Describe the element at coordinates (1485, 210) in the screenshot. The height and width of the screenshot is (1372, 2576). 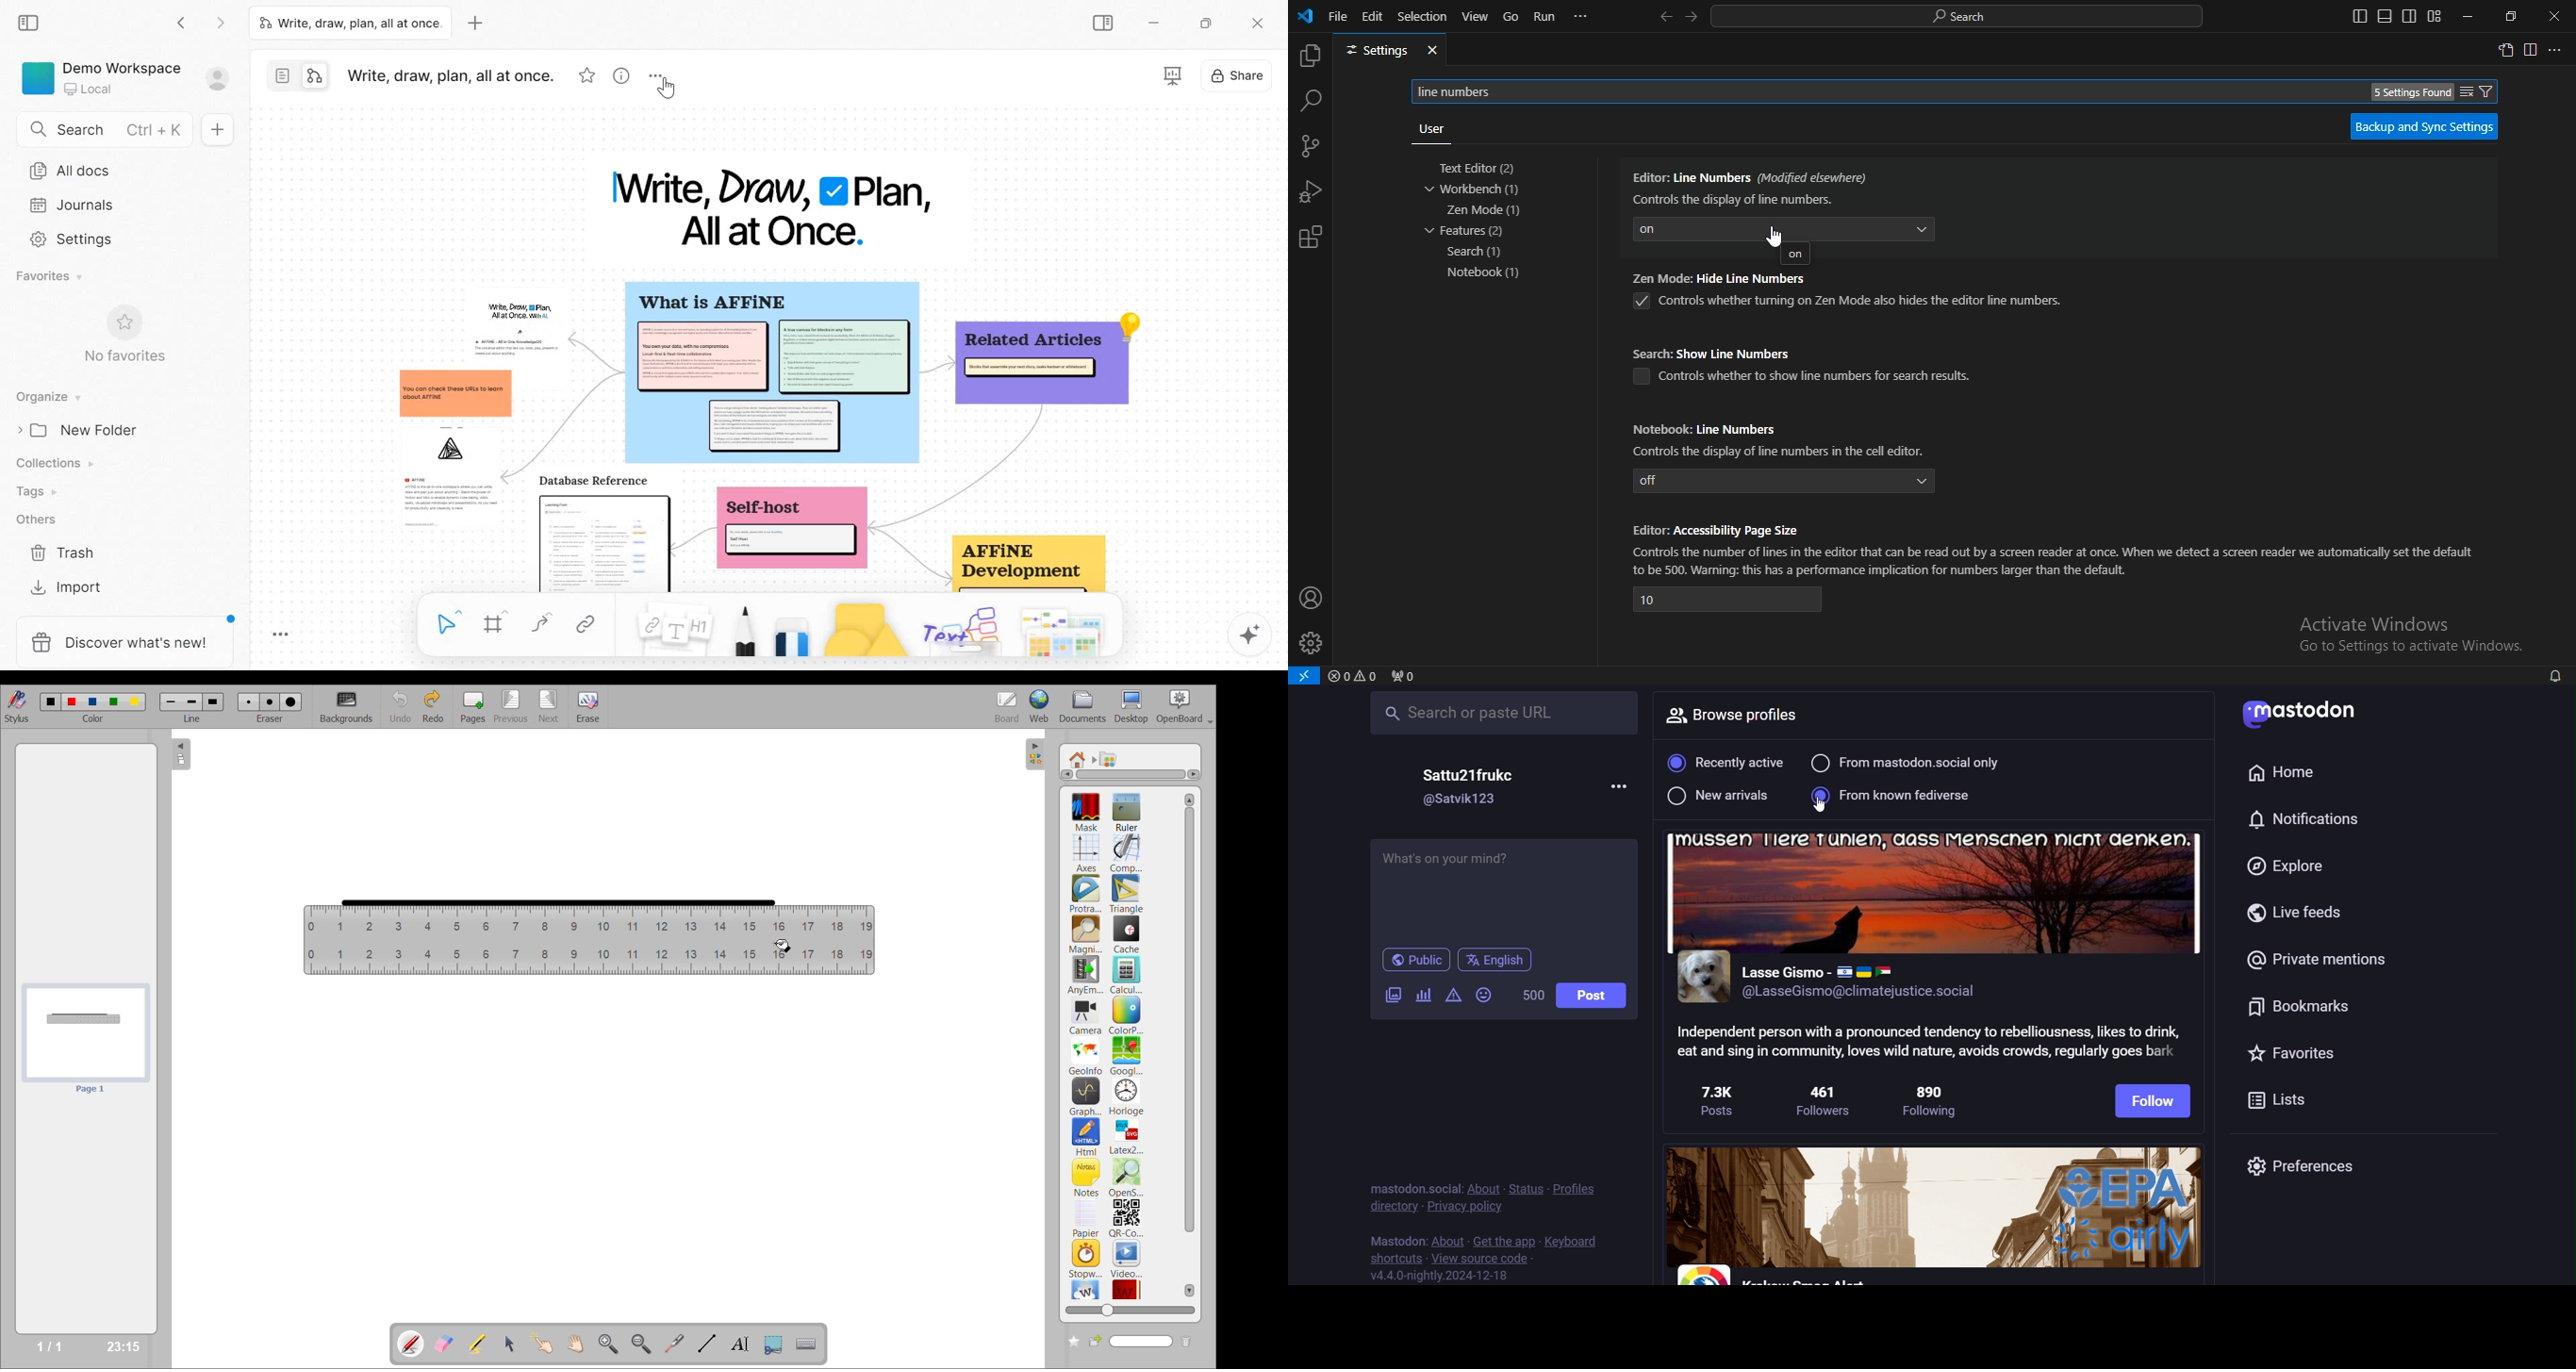
I see `zen mode` at that location.